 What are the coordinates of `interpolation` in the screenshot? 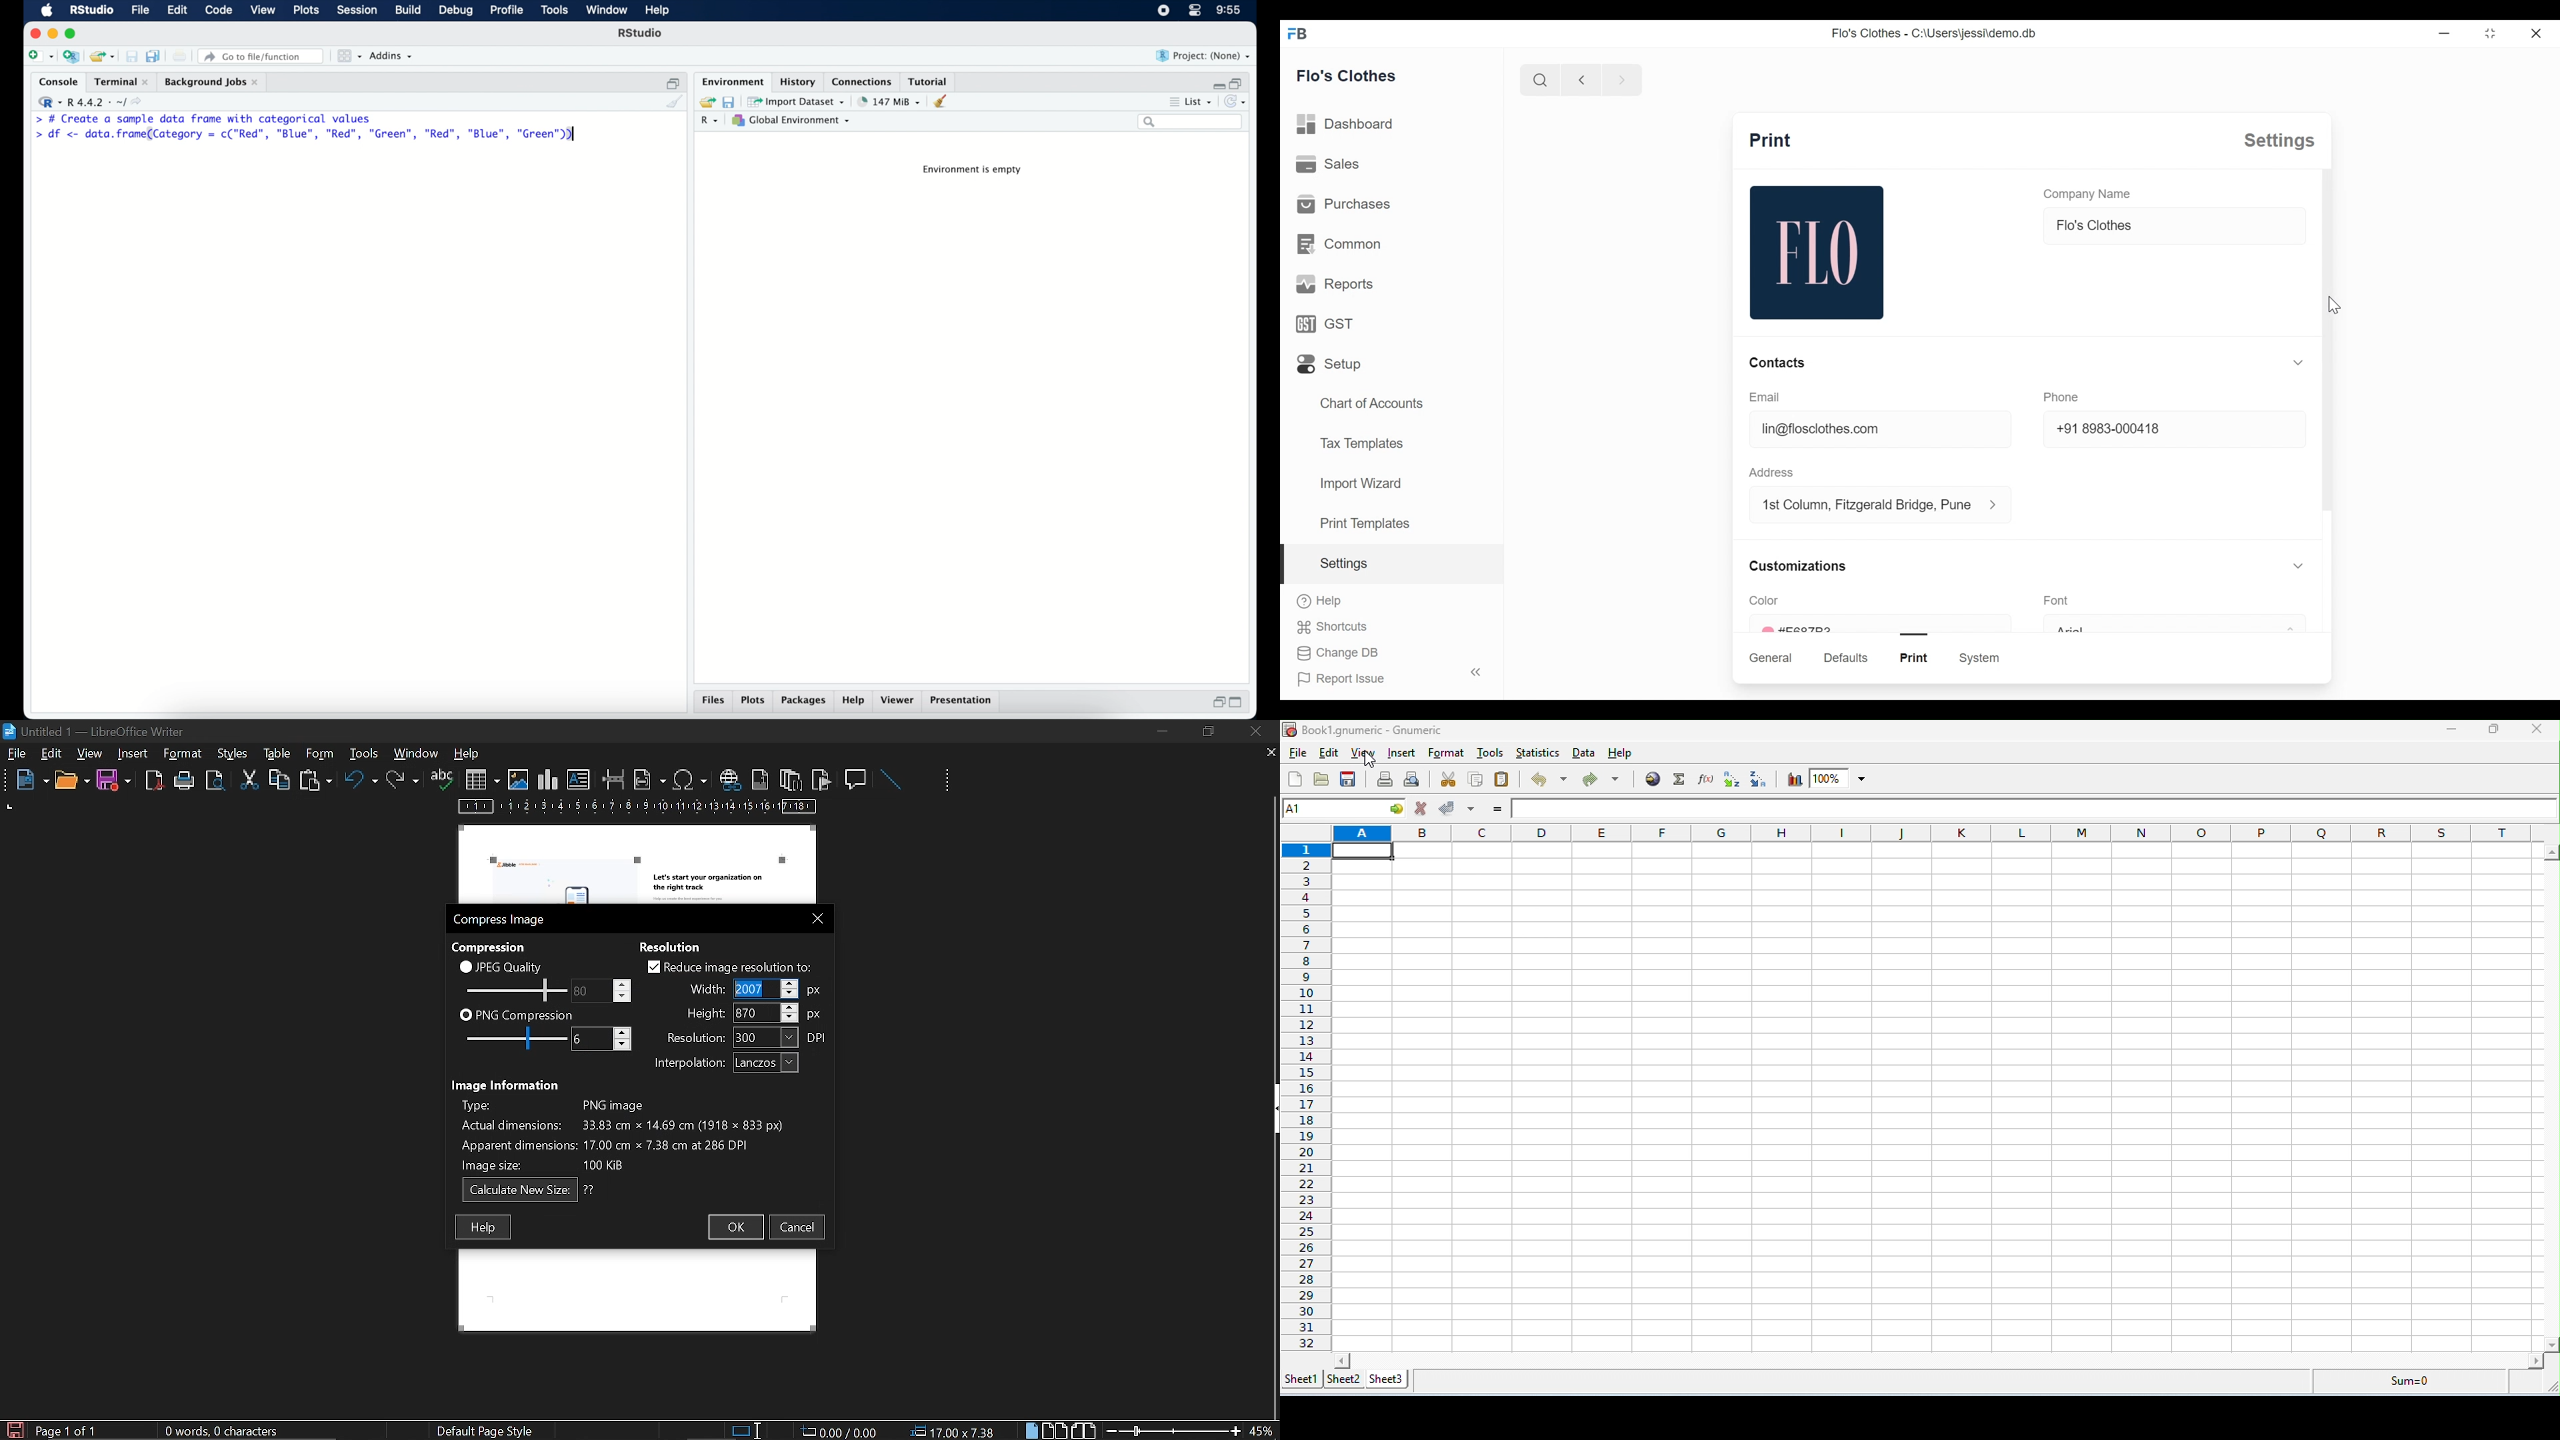 It's located at (722, 1063).